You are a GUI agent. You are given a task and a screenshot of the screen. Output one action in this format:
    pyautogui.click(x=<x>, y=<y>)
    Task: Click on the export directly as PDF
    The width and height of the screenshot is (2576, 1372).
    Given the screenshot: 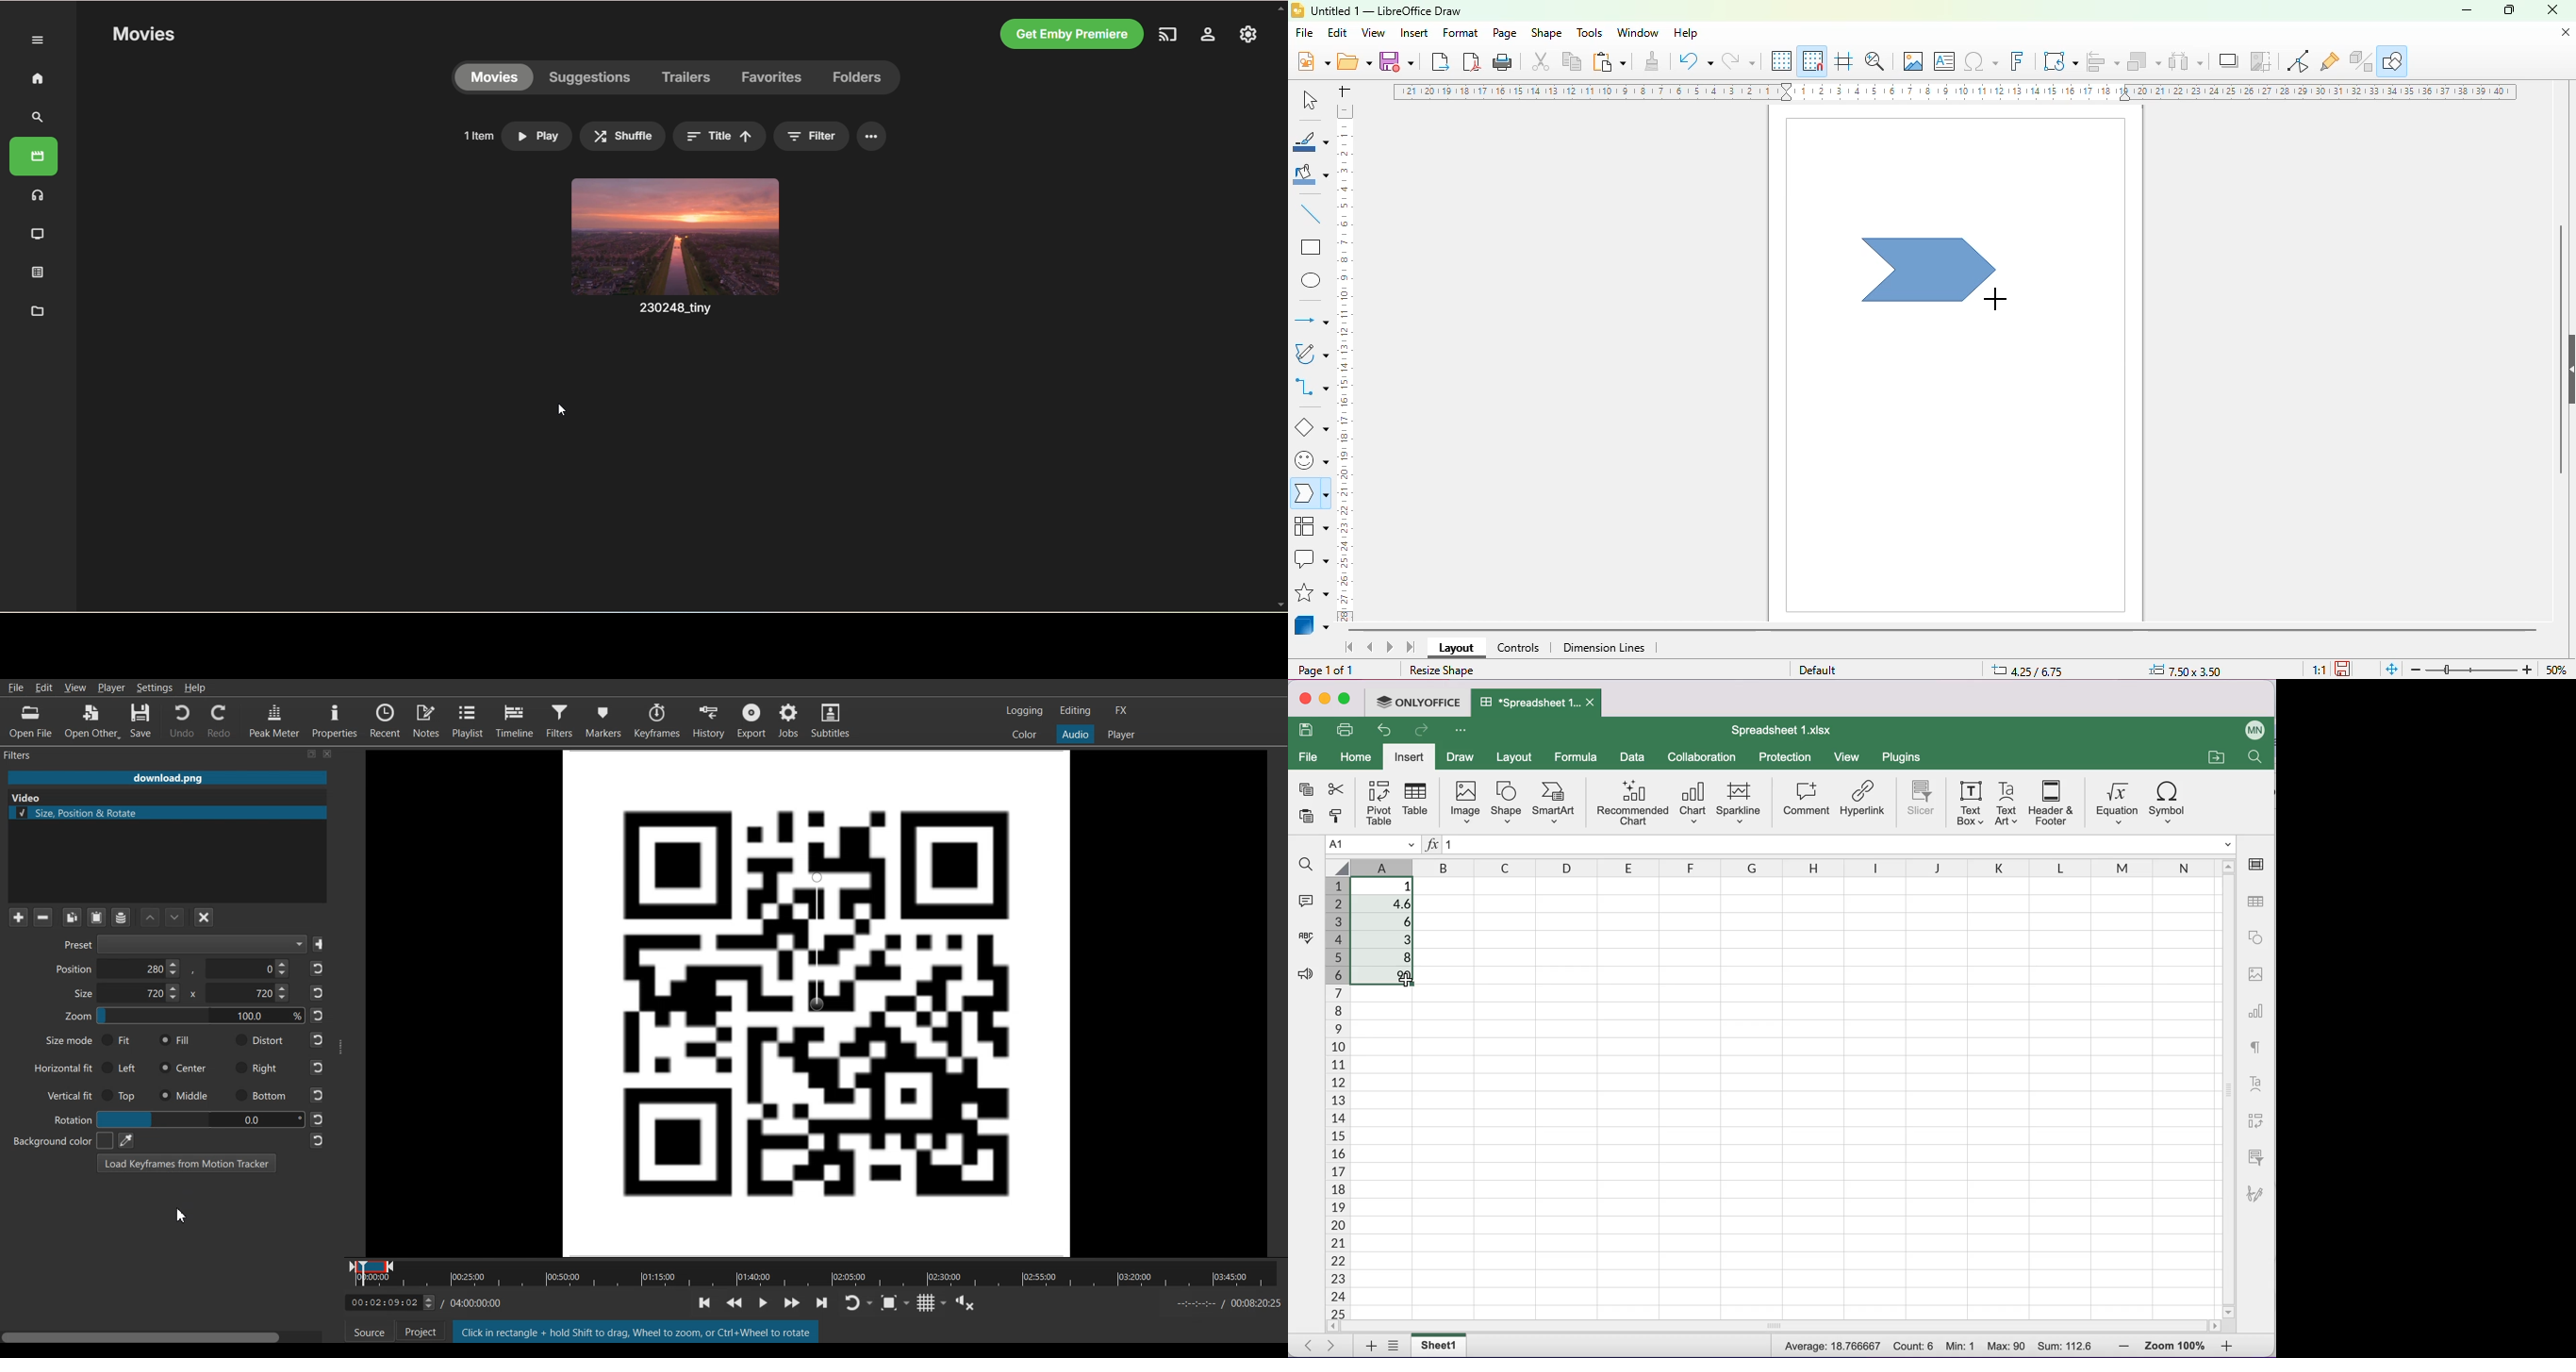 What is the action you would take?
    pyautogui.click(x=1472, y=61)
    